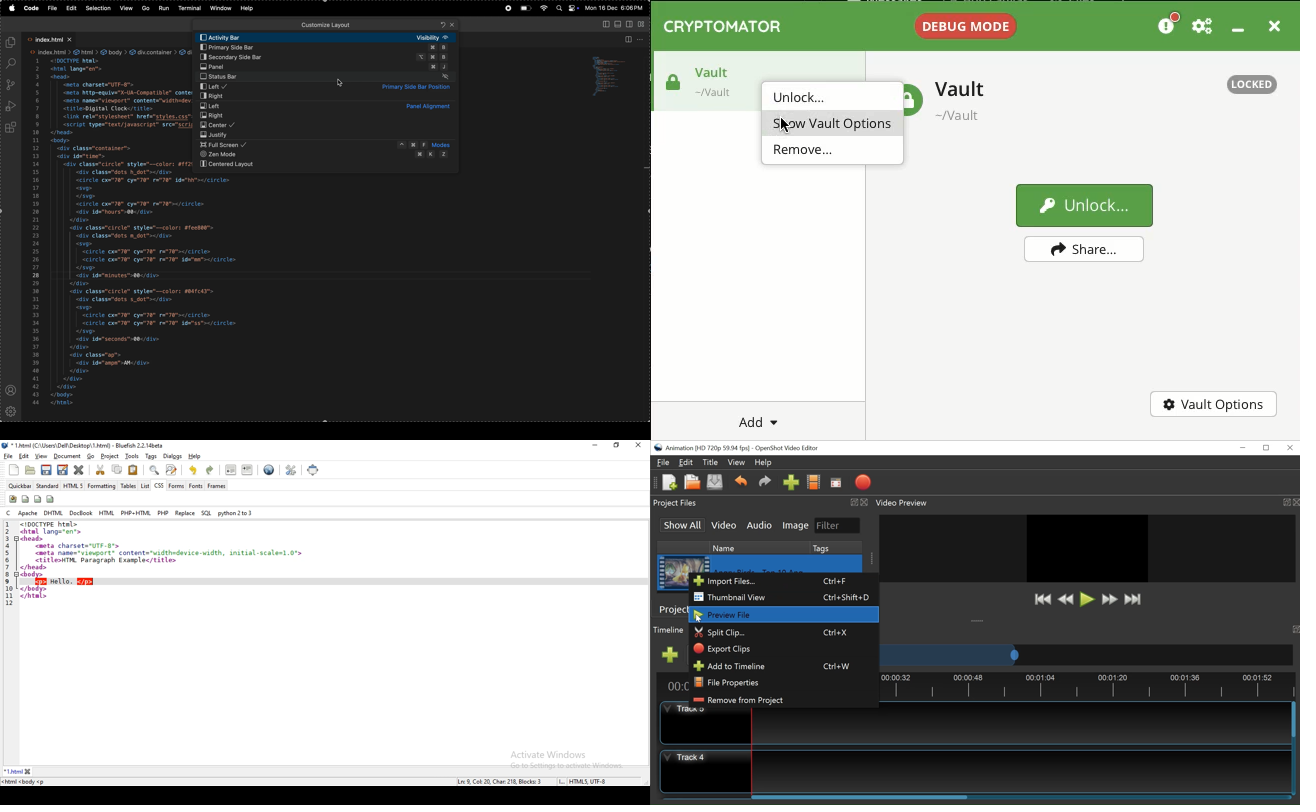  What do you see at coordinates (834, 99) in the screenshot?
I see `Unlock...` at bounding box center [834, 99].